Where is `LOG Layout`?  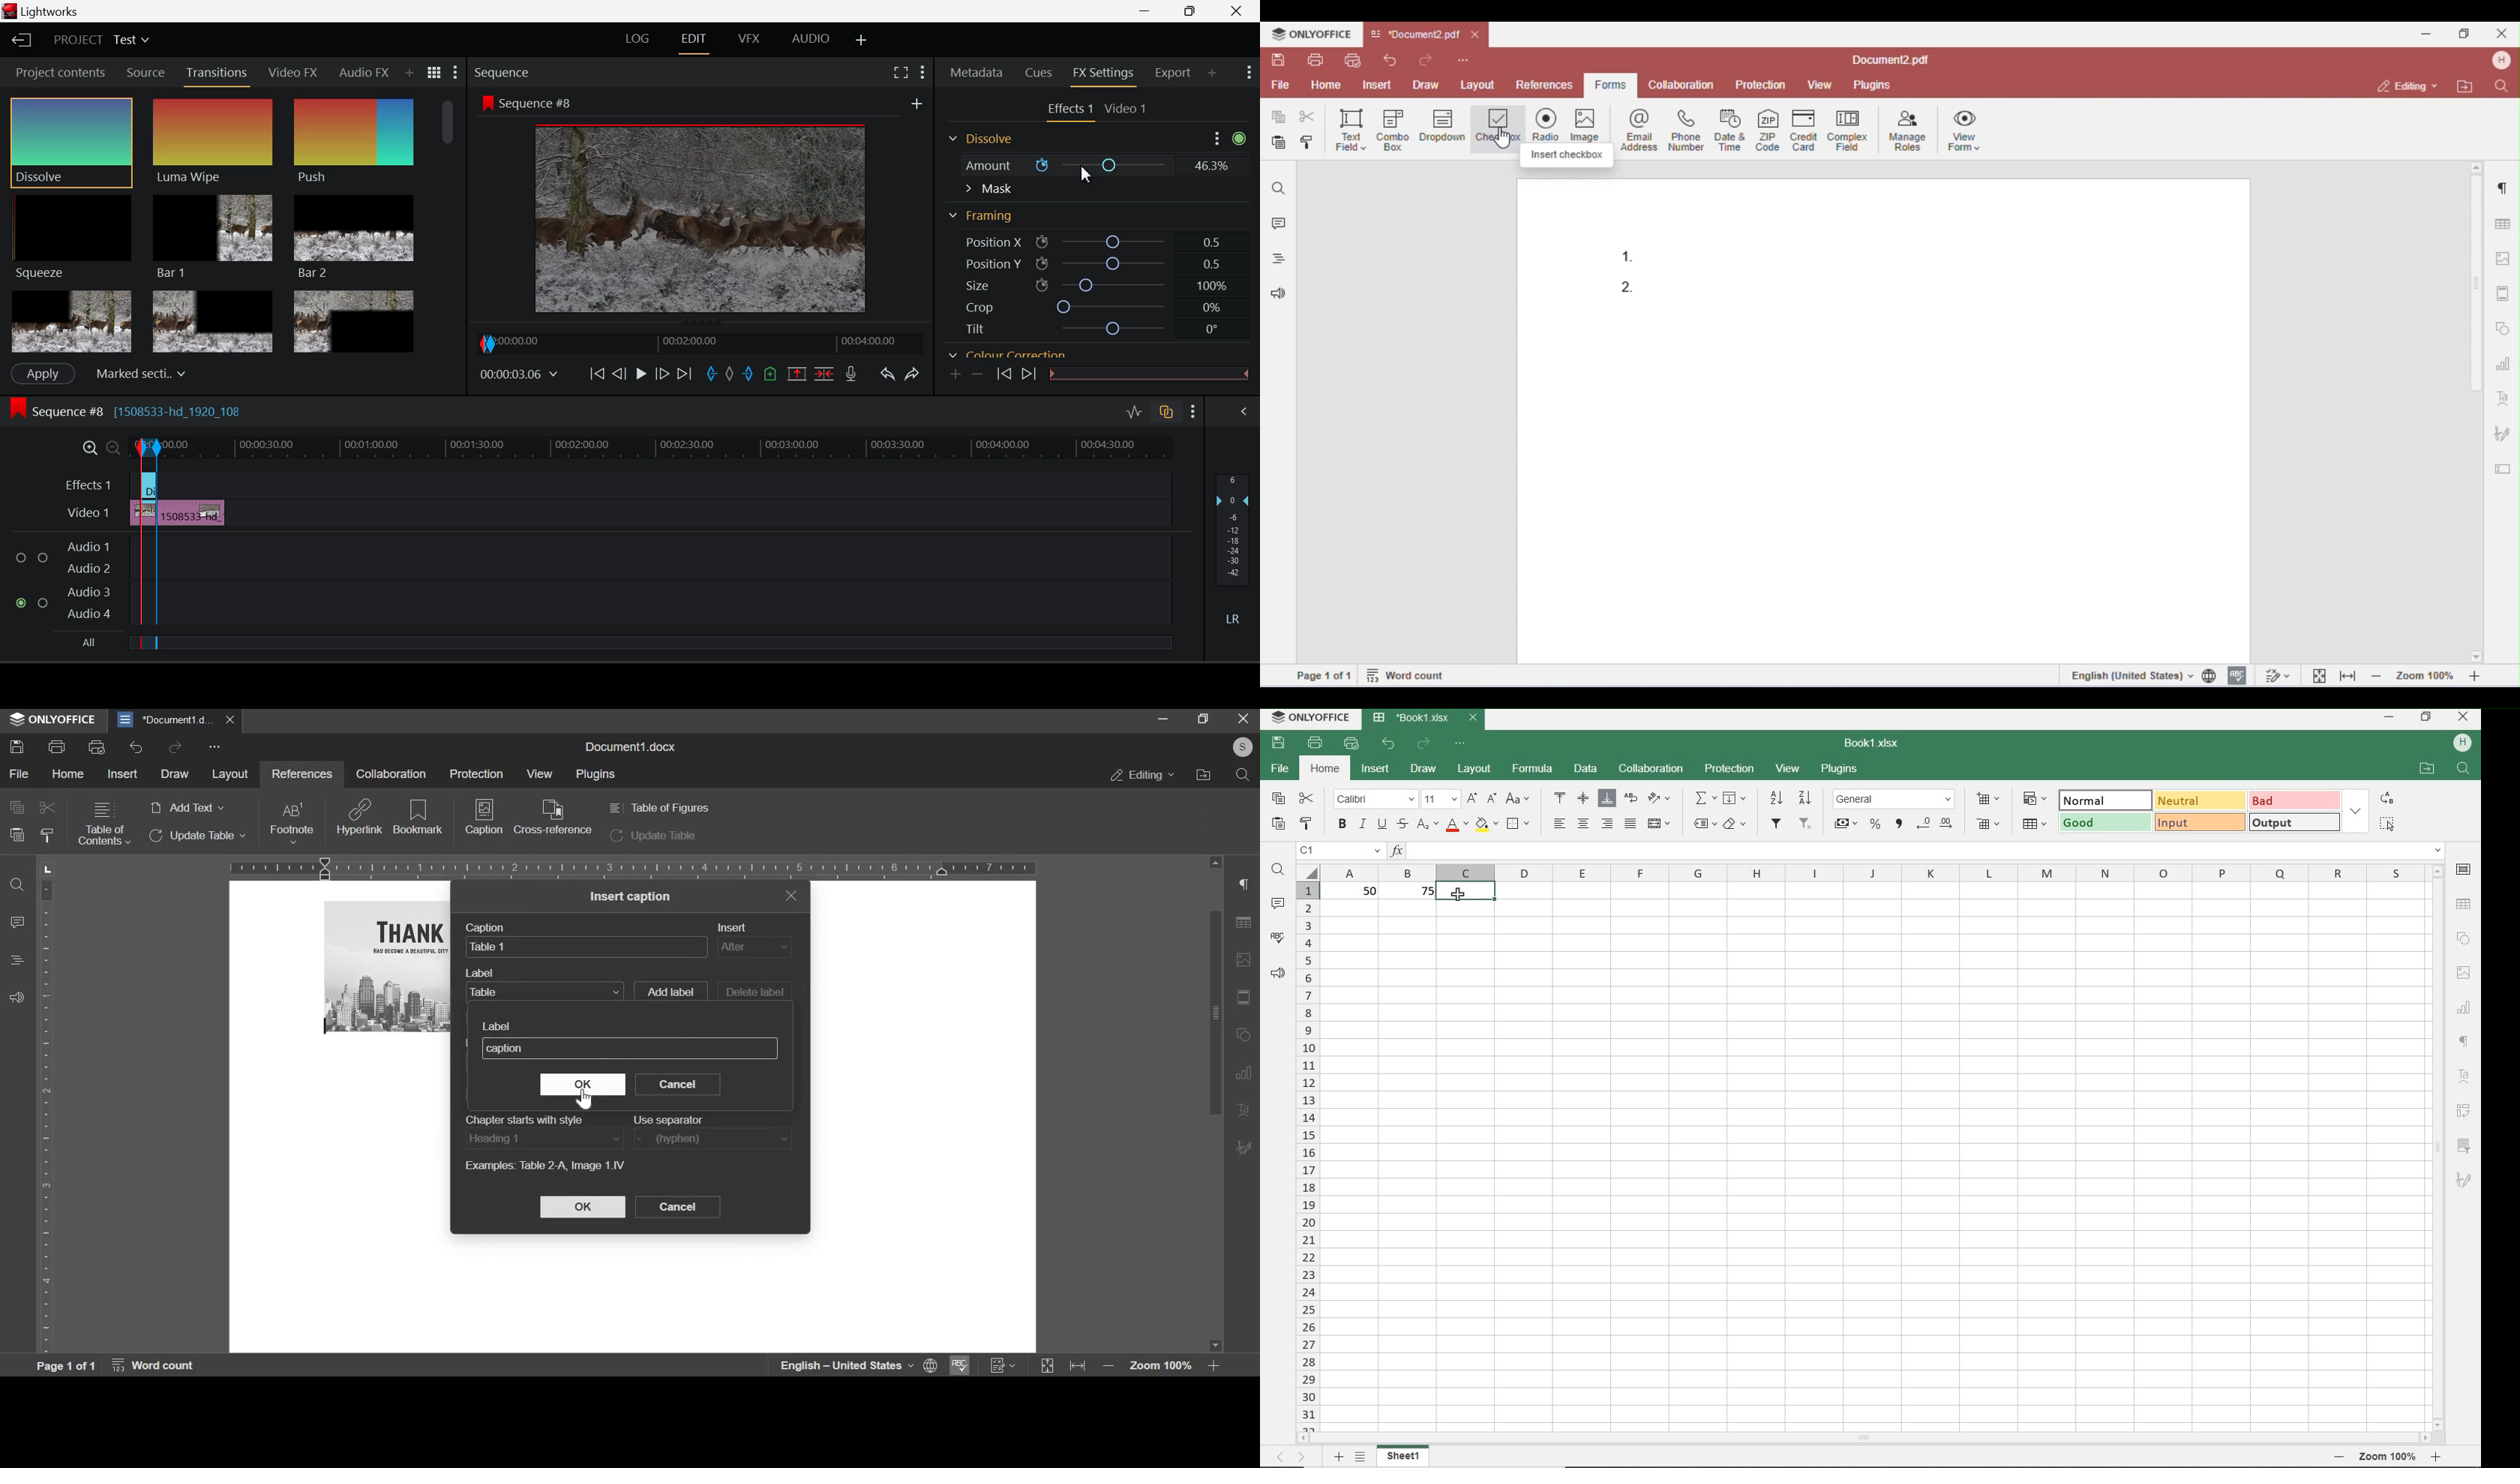
LOG Layout is located at coordinates (637, 41).